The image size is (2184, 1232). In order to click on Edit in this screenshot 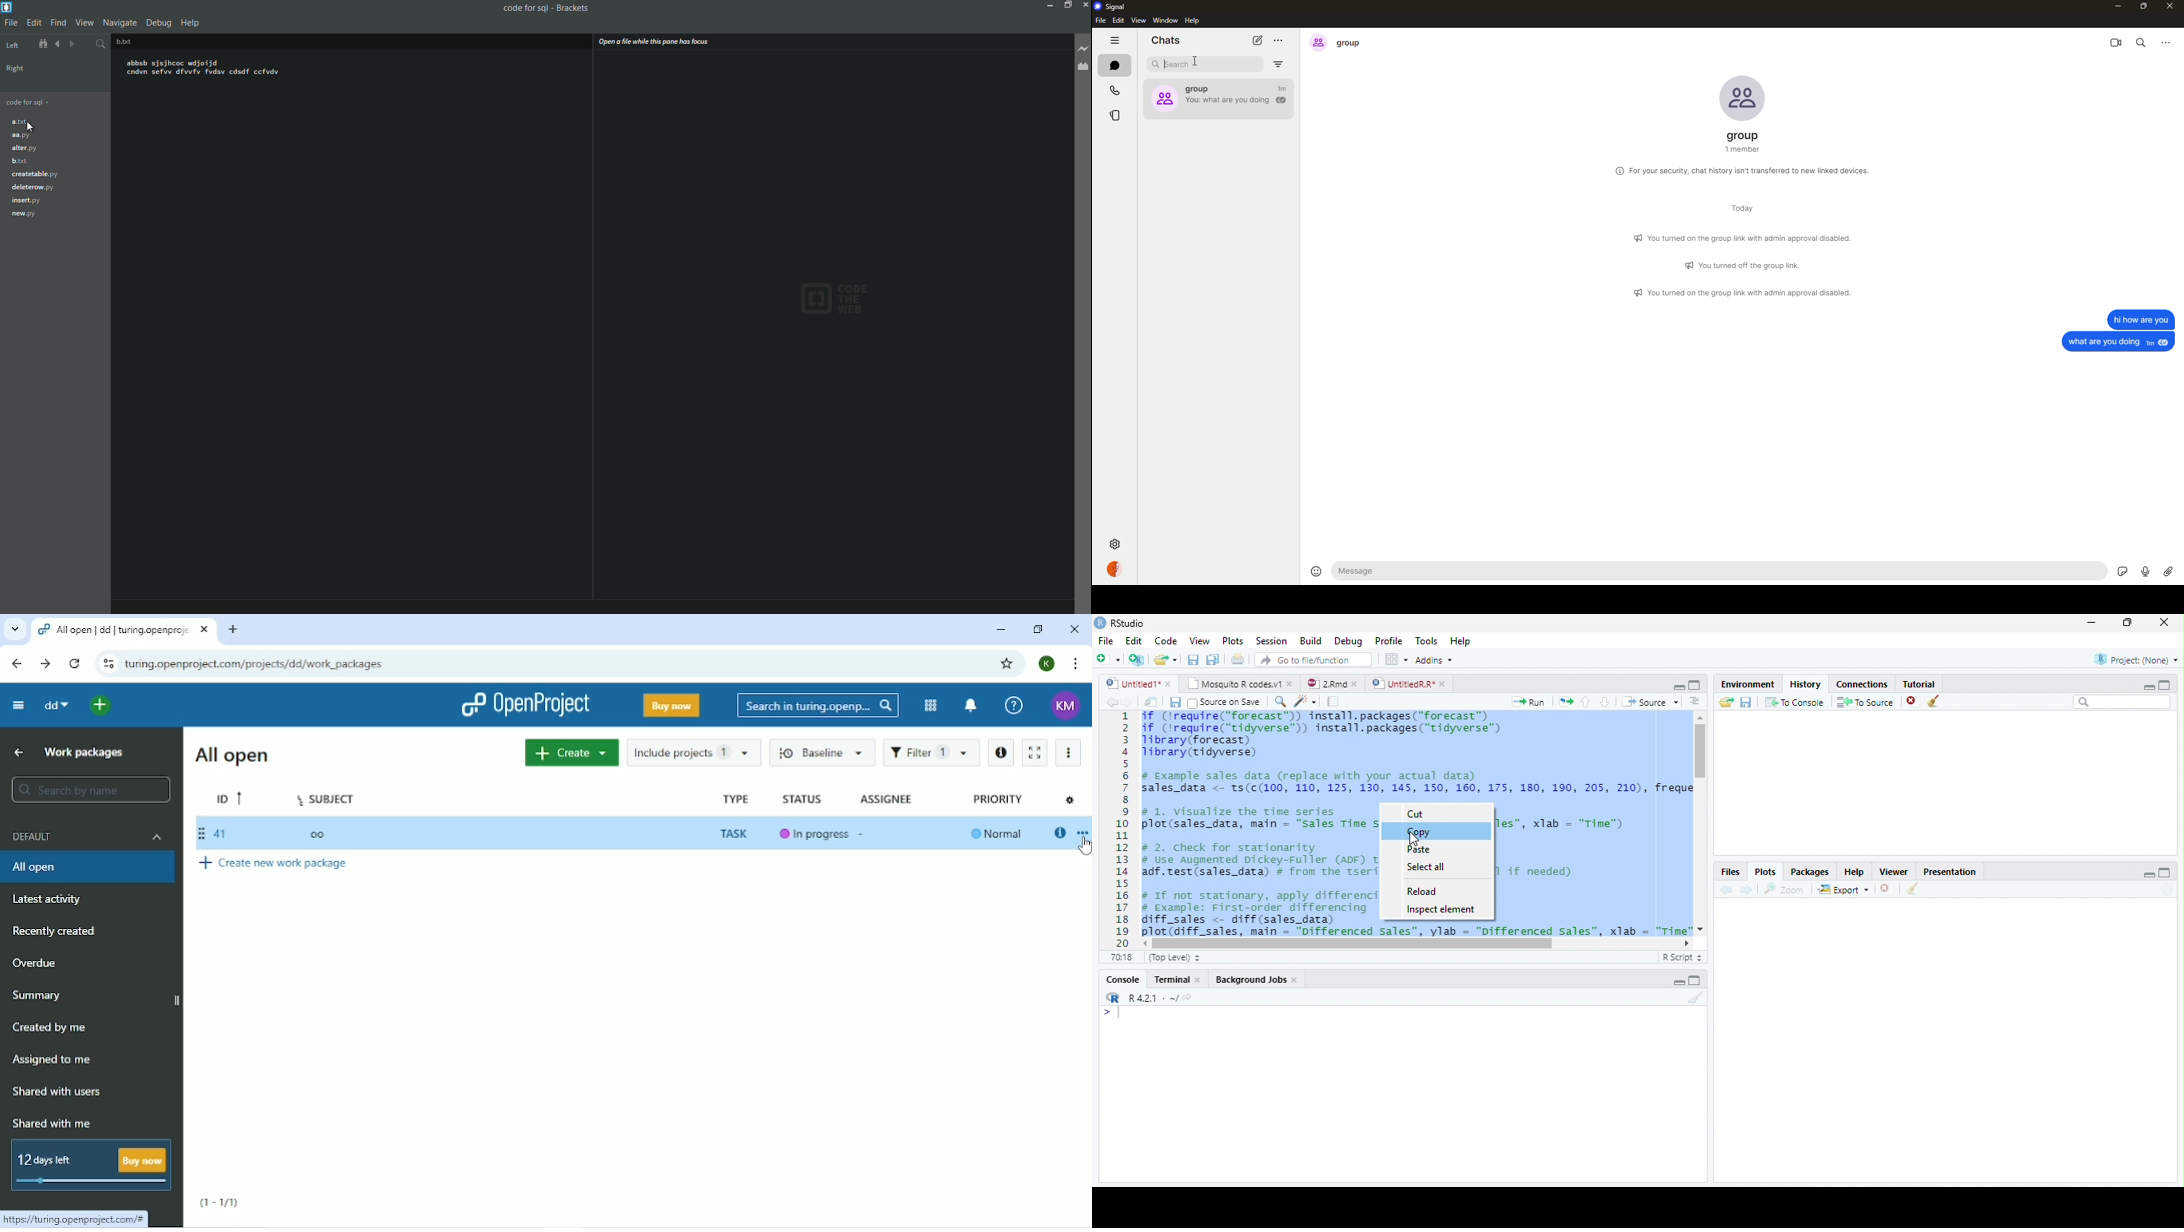, I will do `click(1134, 640)`.